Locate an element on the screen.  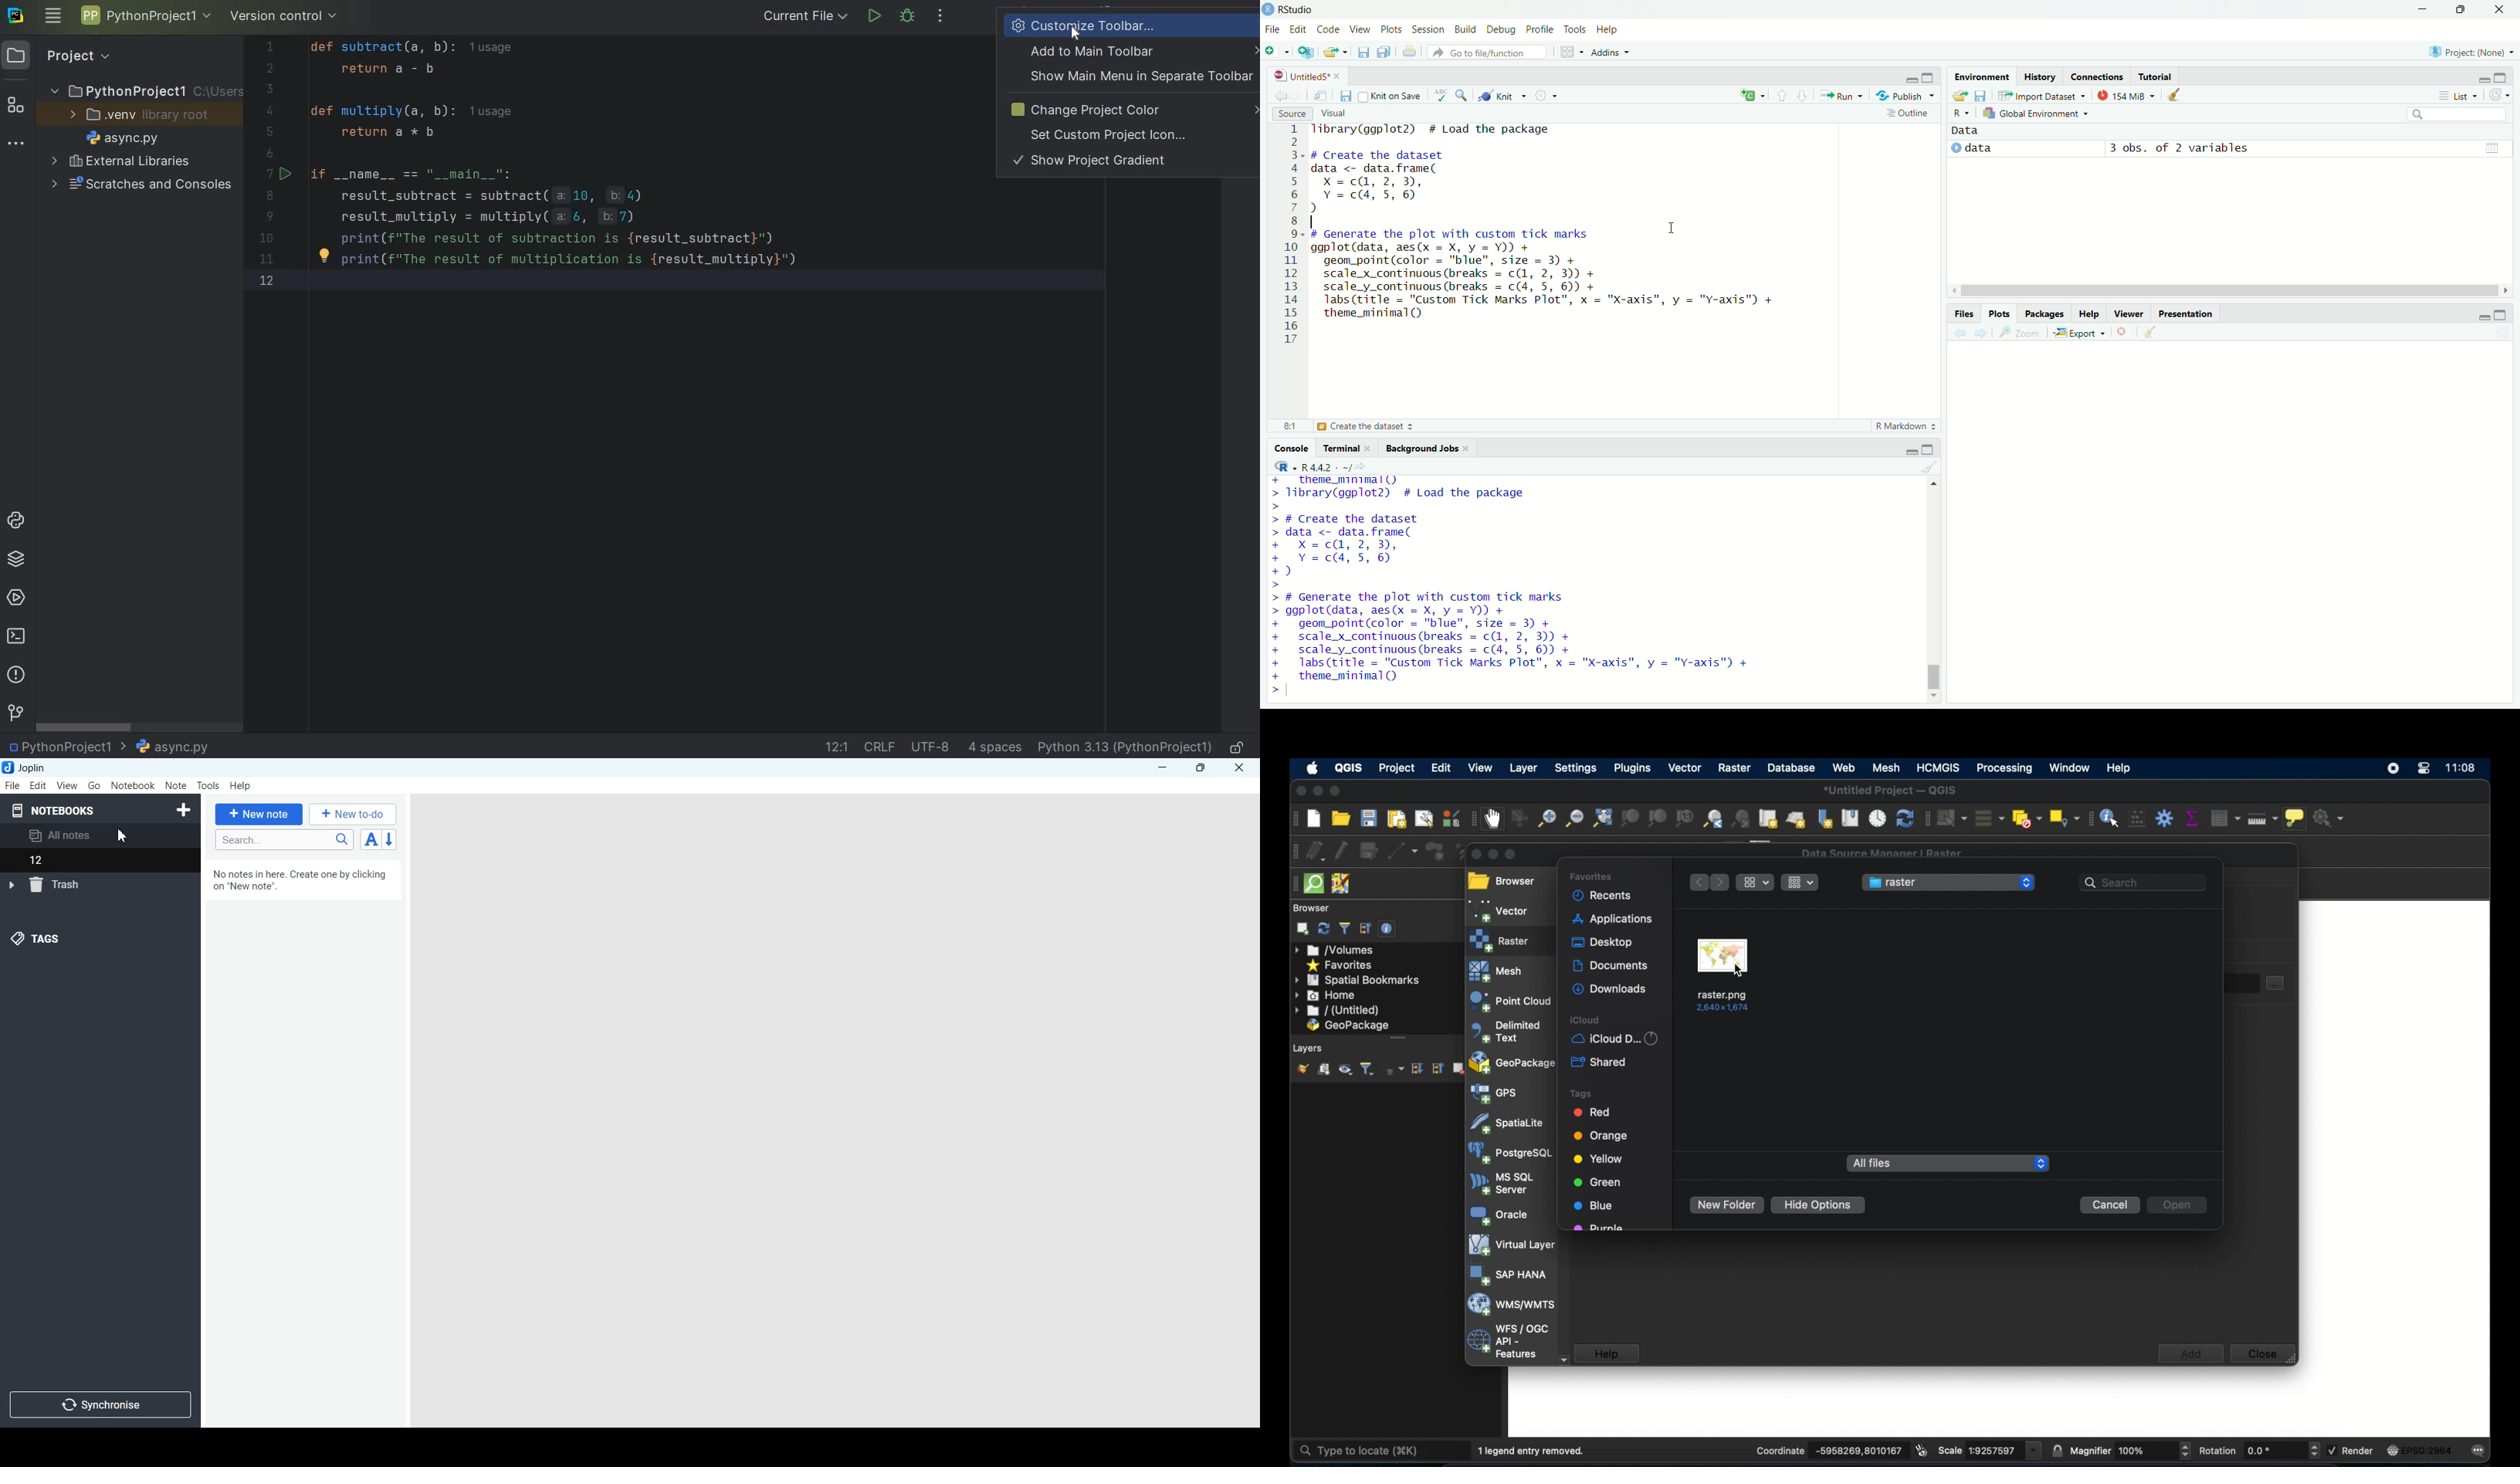
open an existing file is located at coordinates (1337, 51).